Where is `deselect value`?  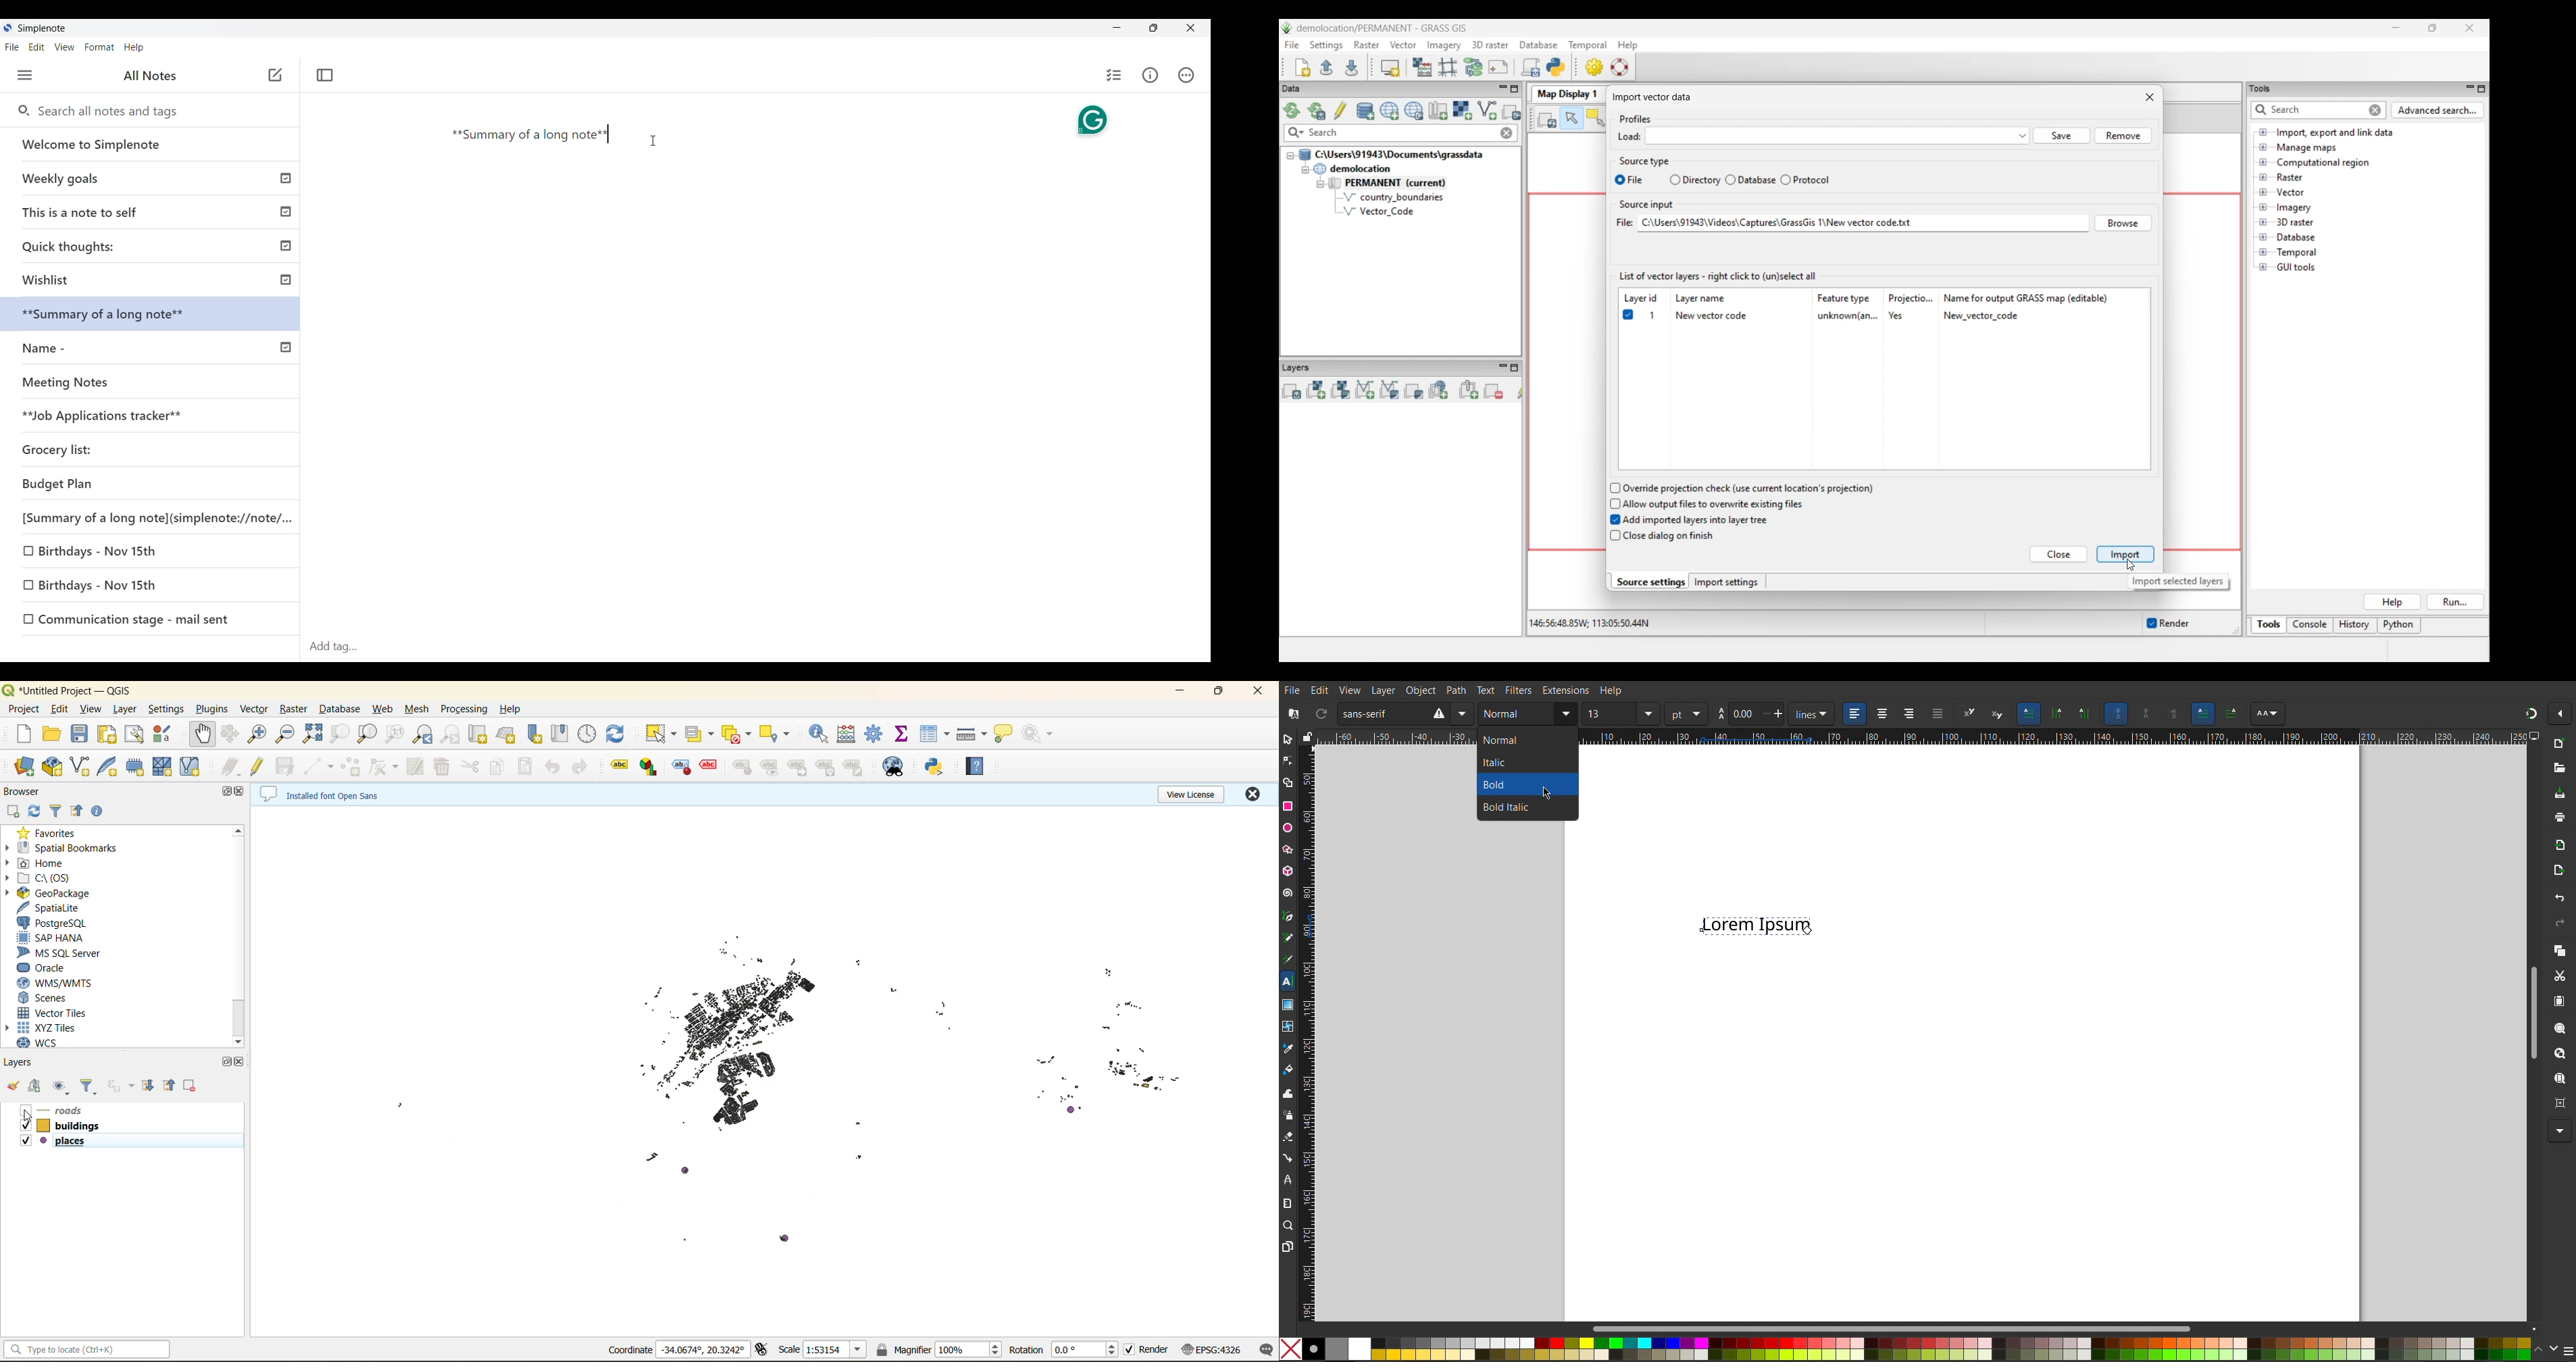
deselect value is located at coordinates (734, 736).